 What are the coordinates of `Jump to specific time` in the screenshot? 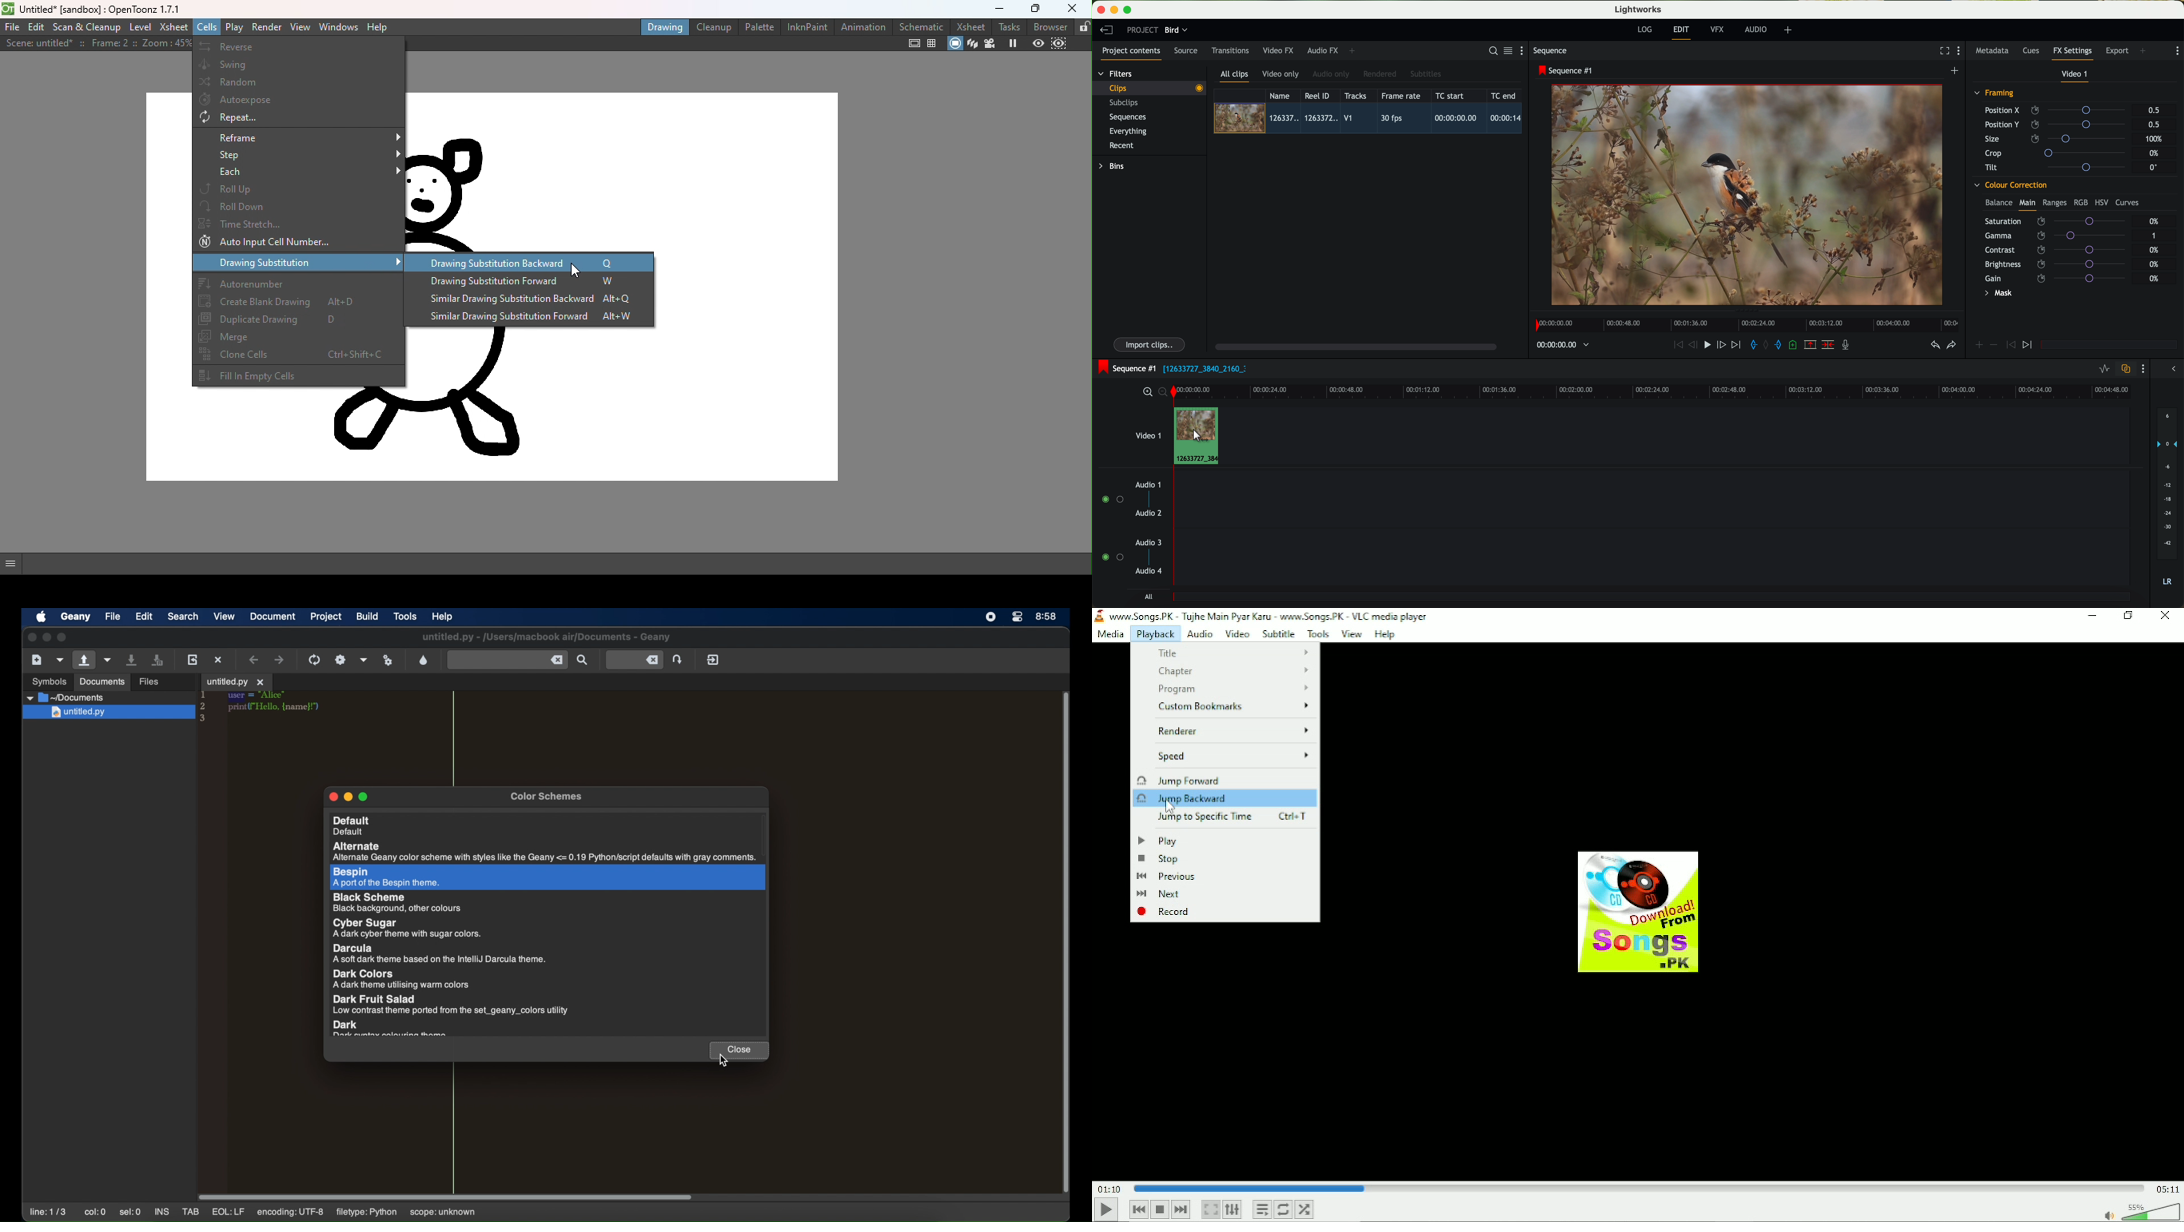 It's located at (1234, 817).